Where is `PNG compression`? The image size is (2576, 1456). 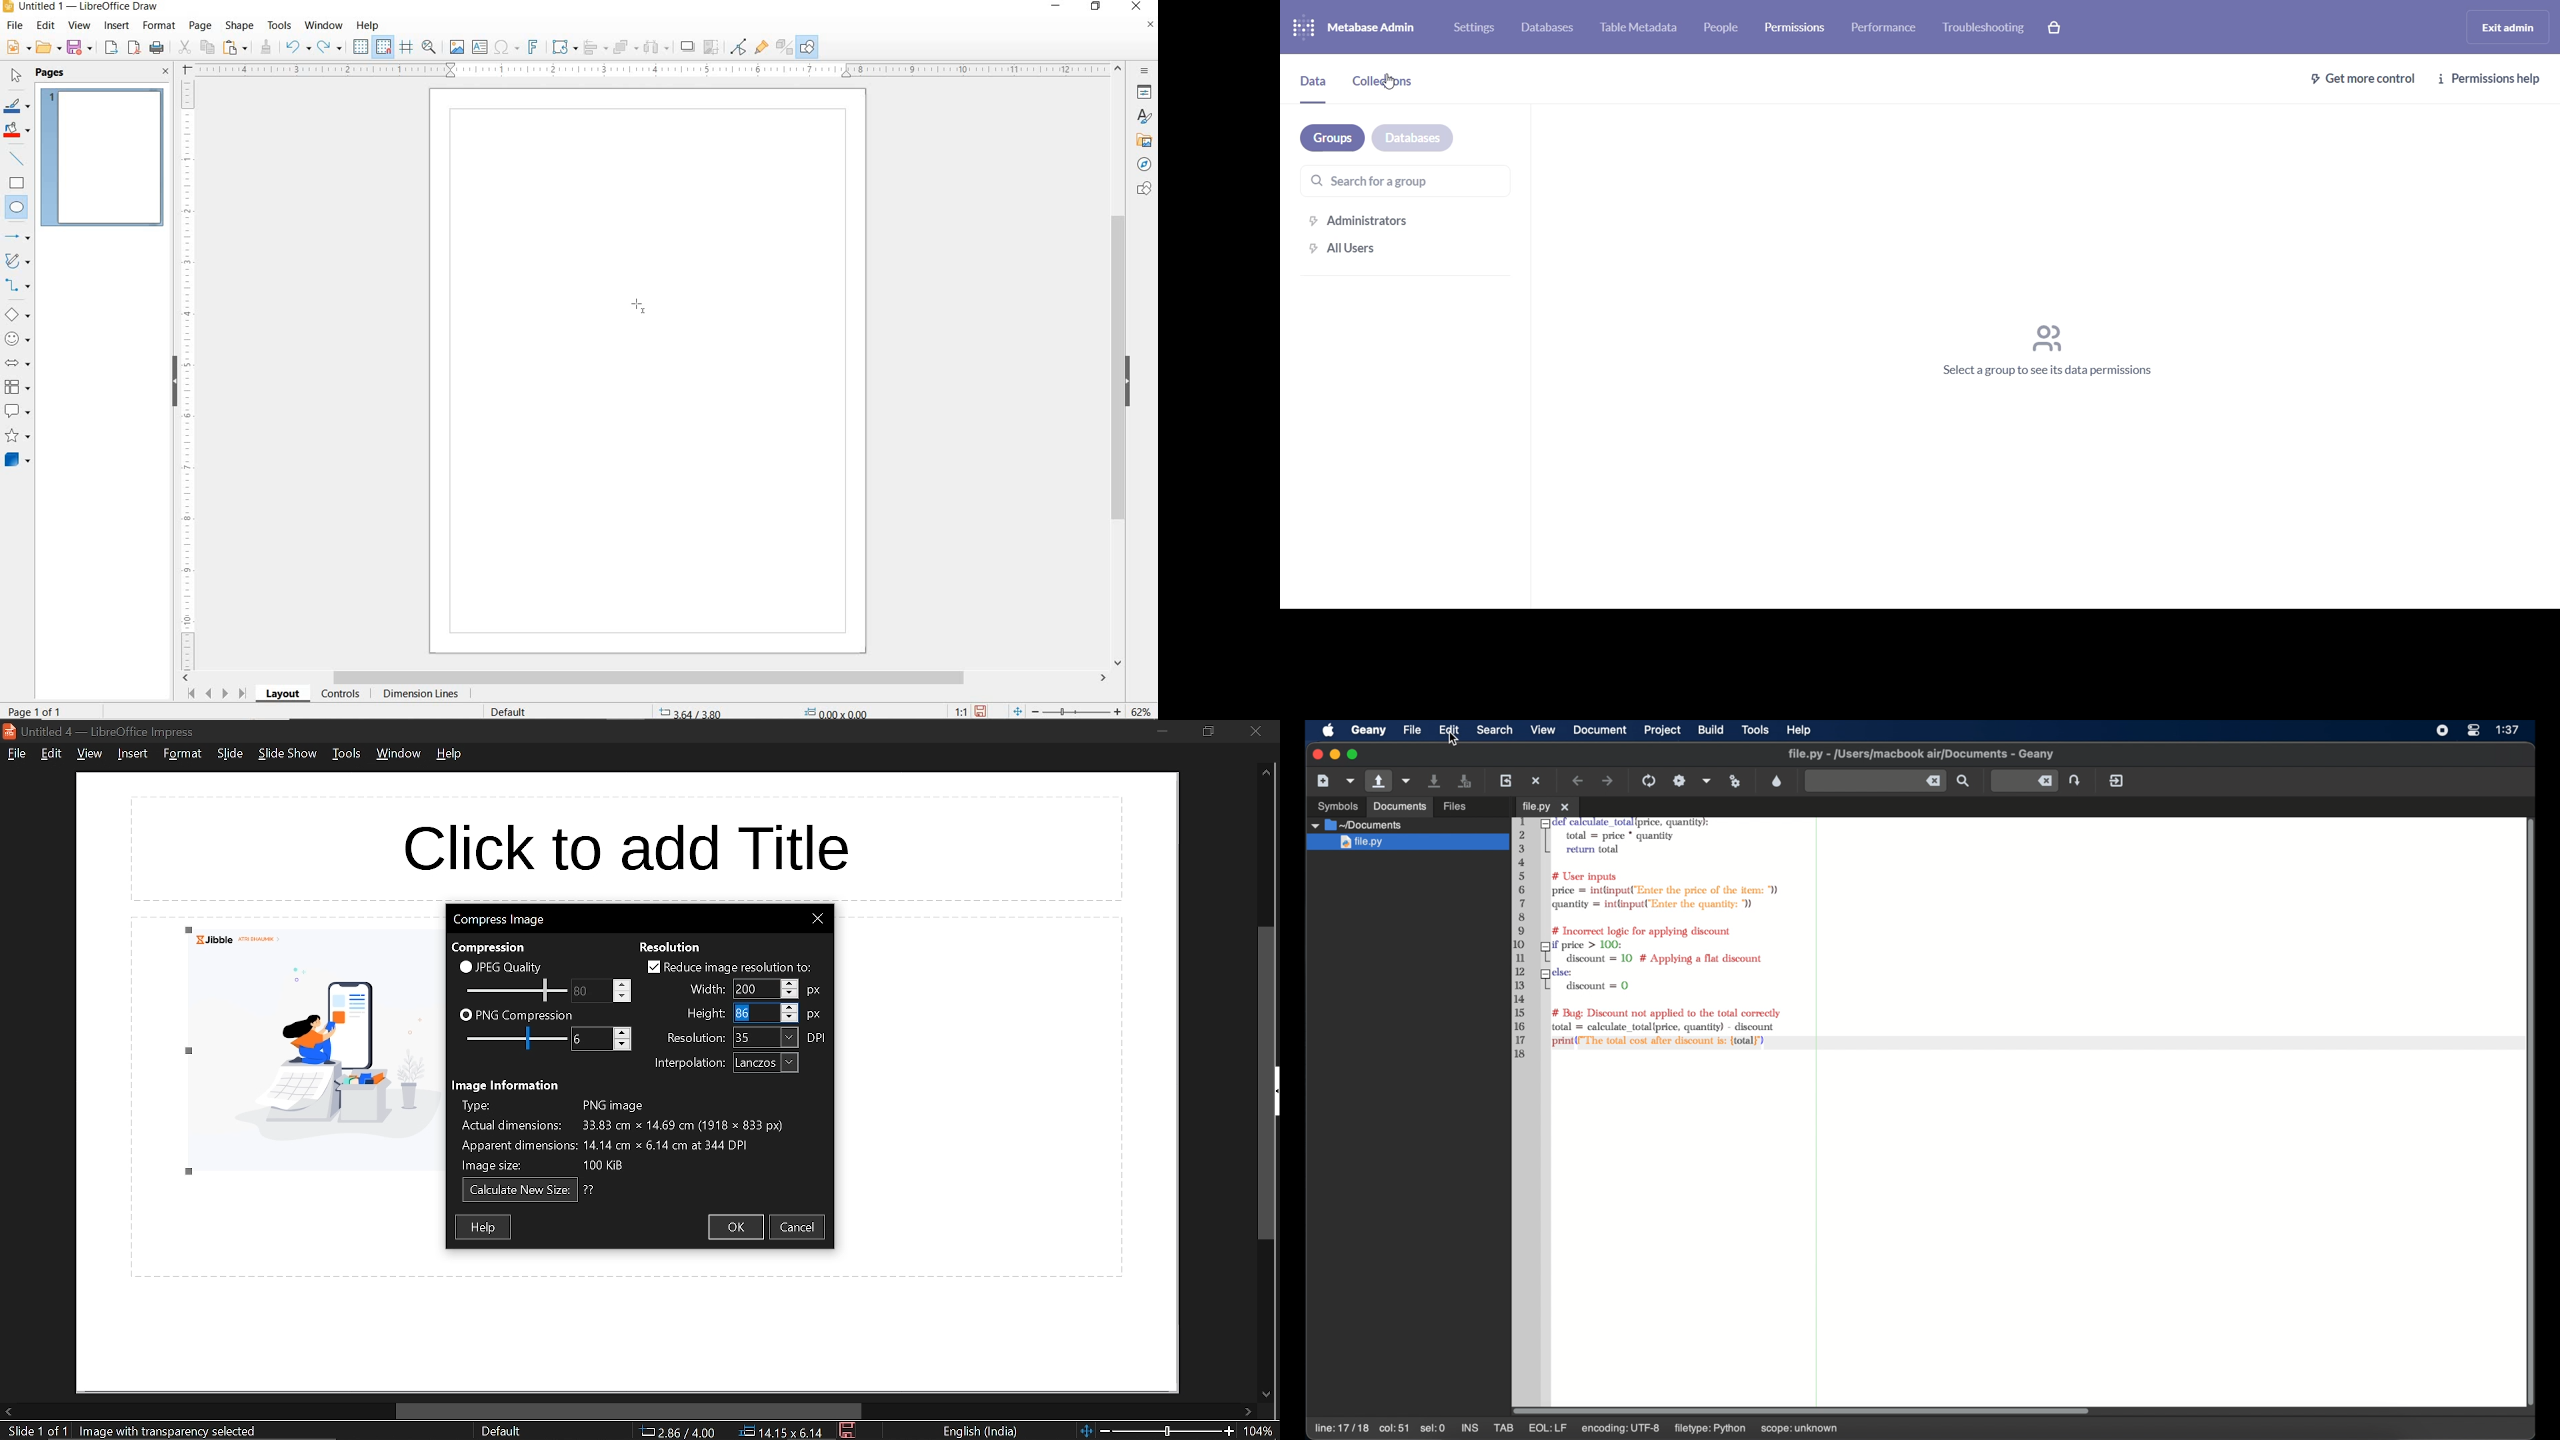
PNG compression is located at coordinates (516, 1016).